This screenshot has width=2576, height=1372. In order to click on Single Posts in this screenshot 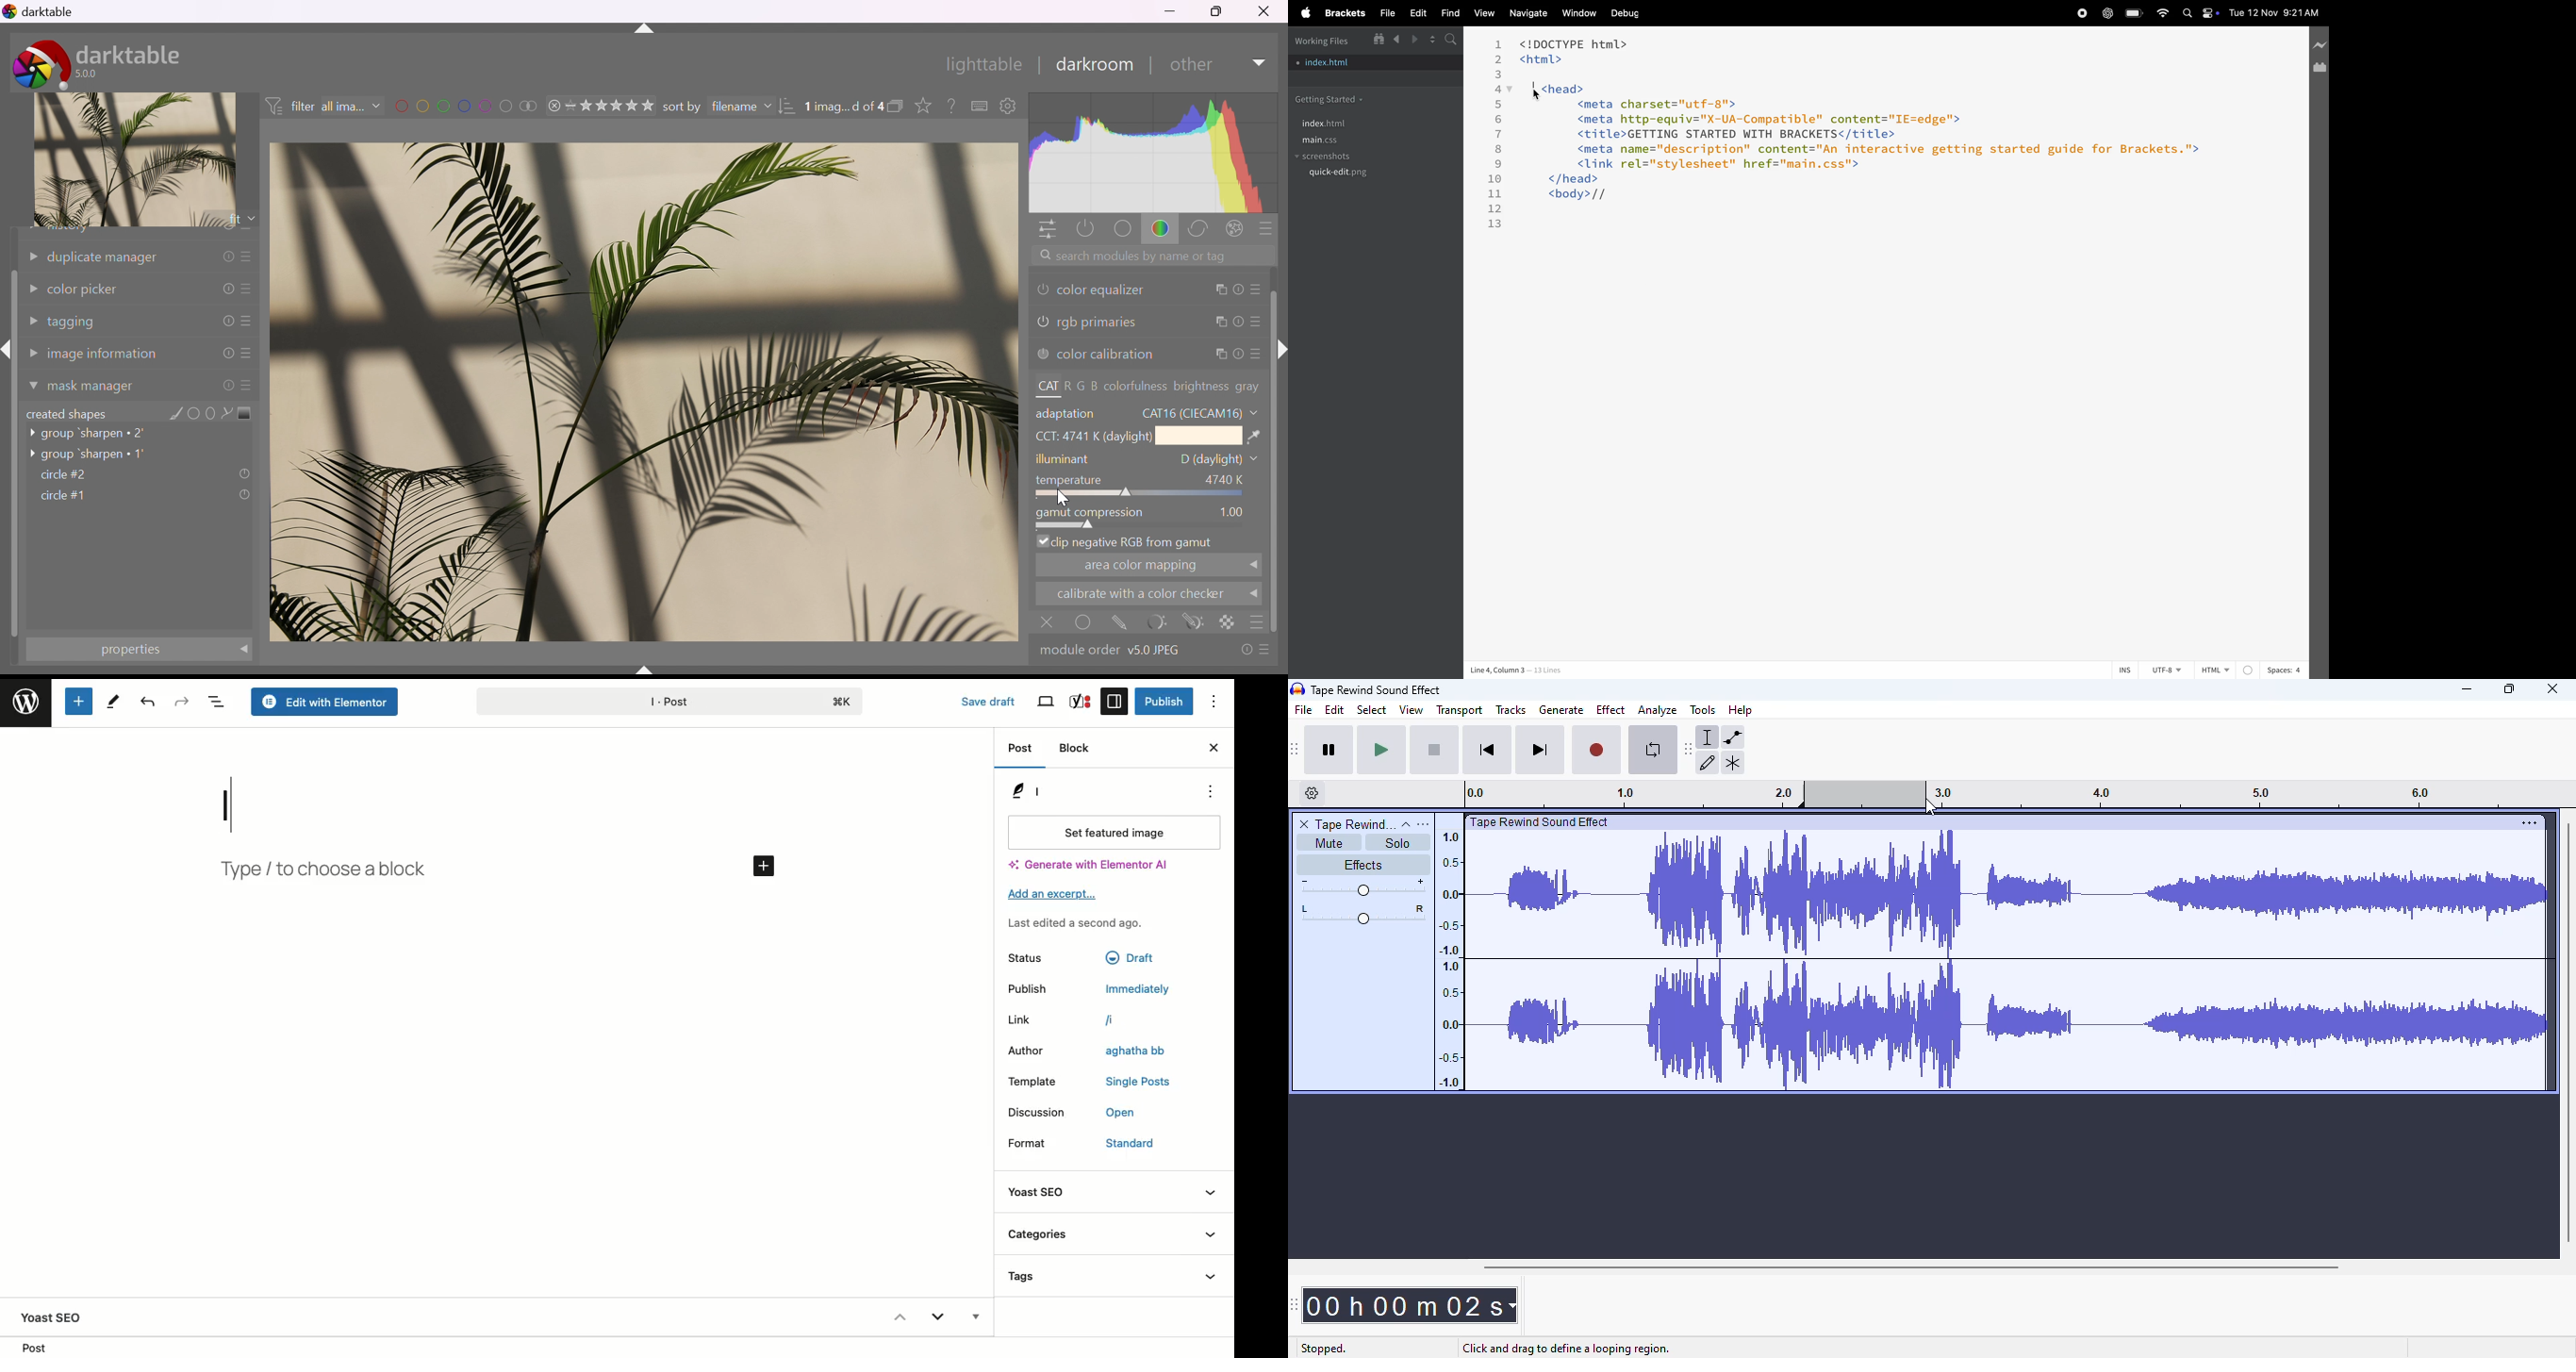, I will do `click(1139, 1082)`.